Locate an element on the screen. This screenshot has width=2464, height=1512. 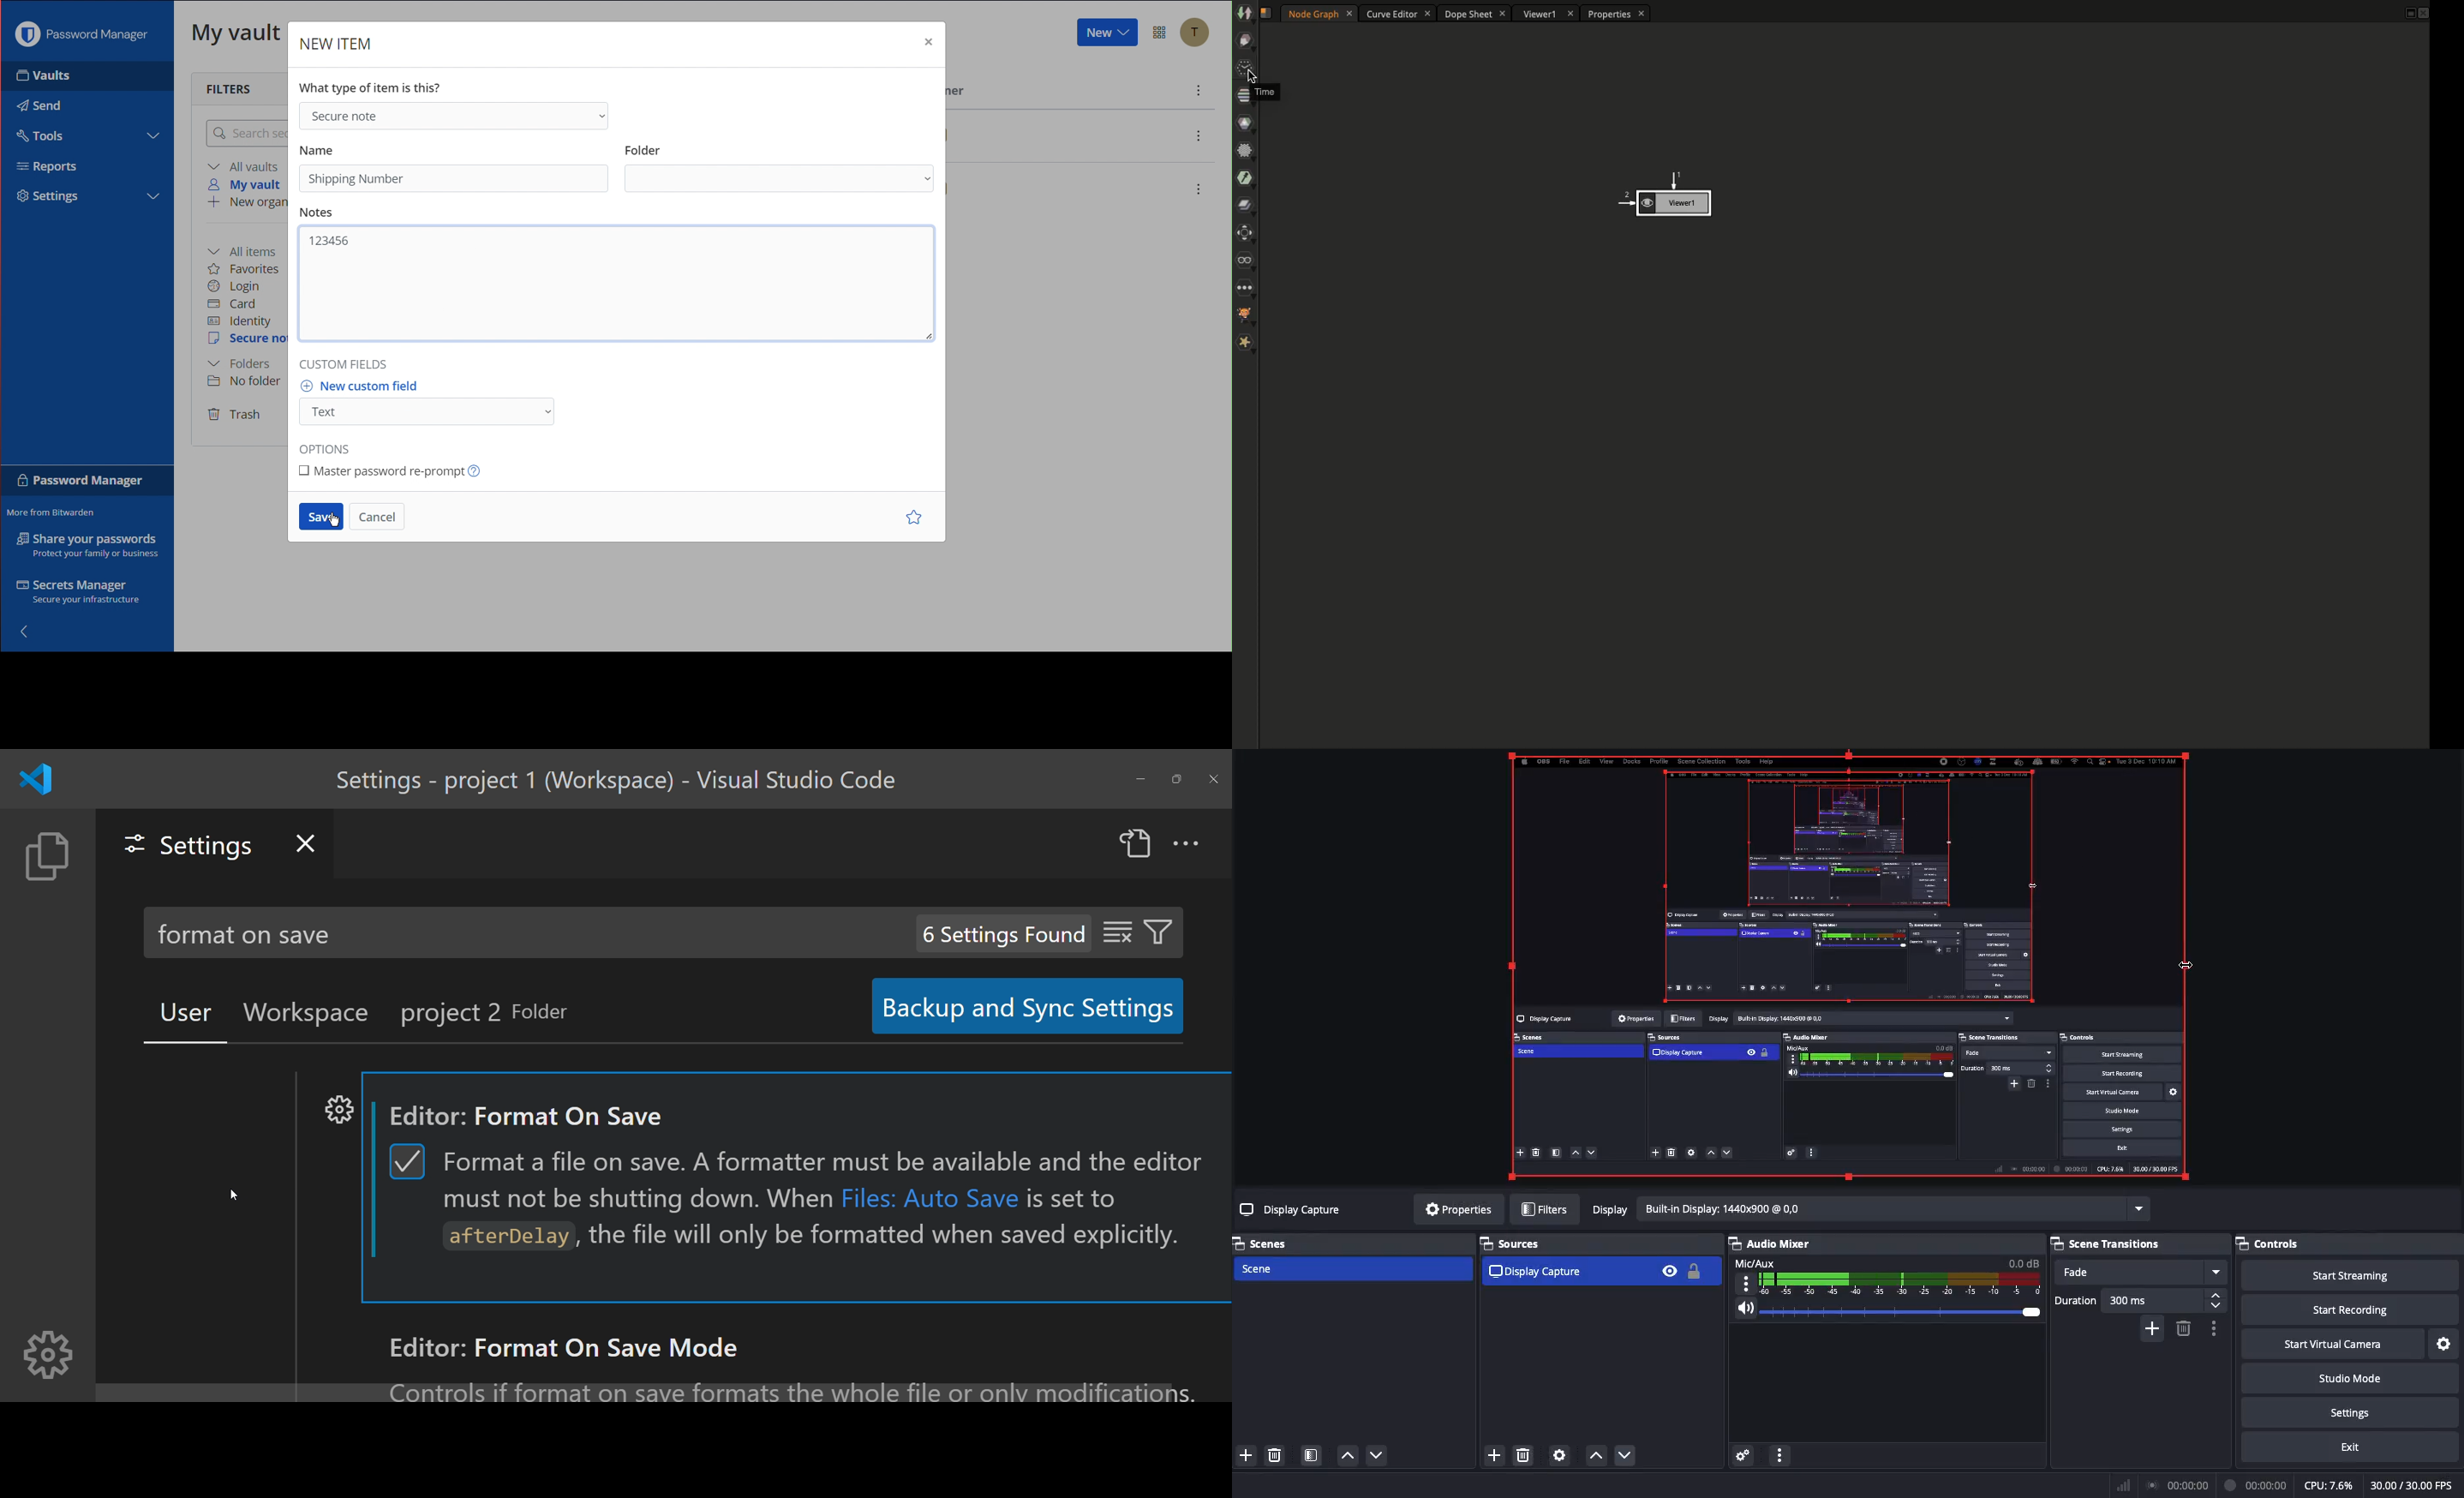
Card is located at coordinates (239, 304).